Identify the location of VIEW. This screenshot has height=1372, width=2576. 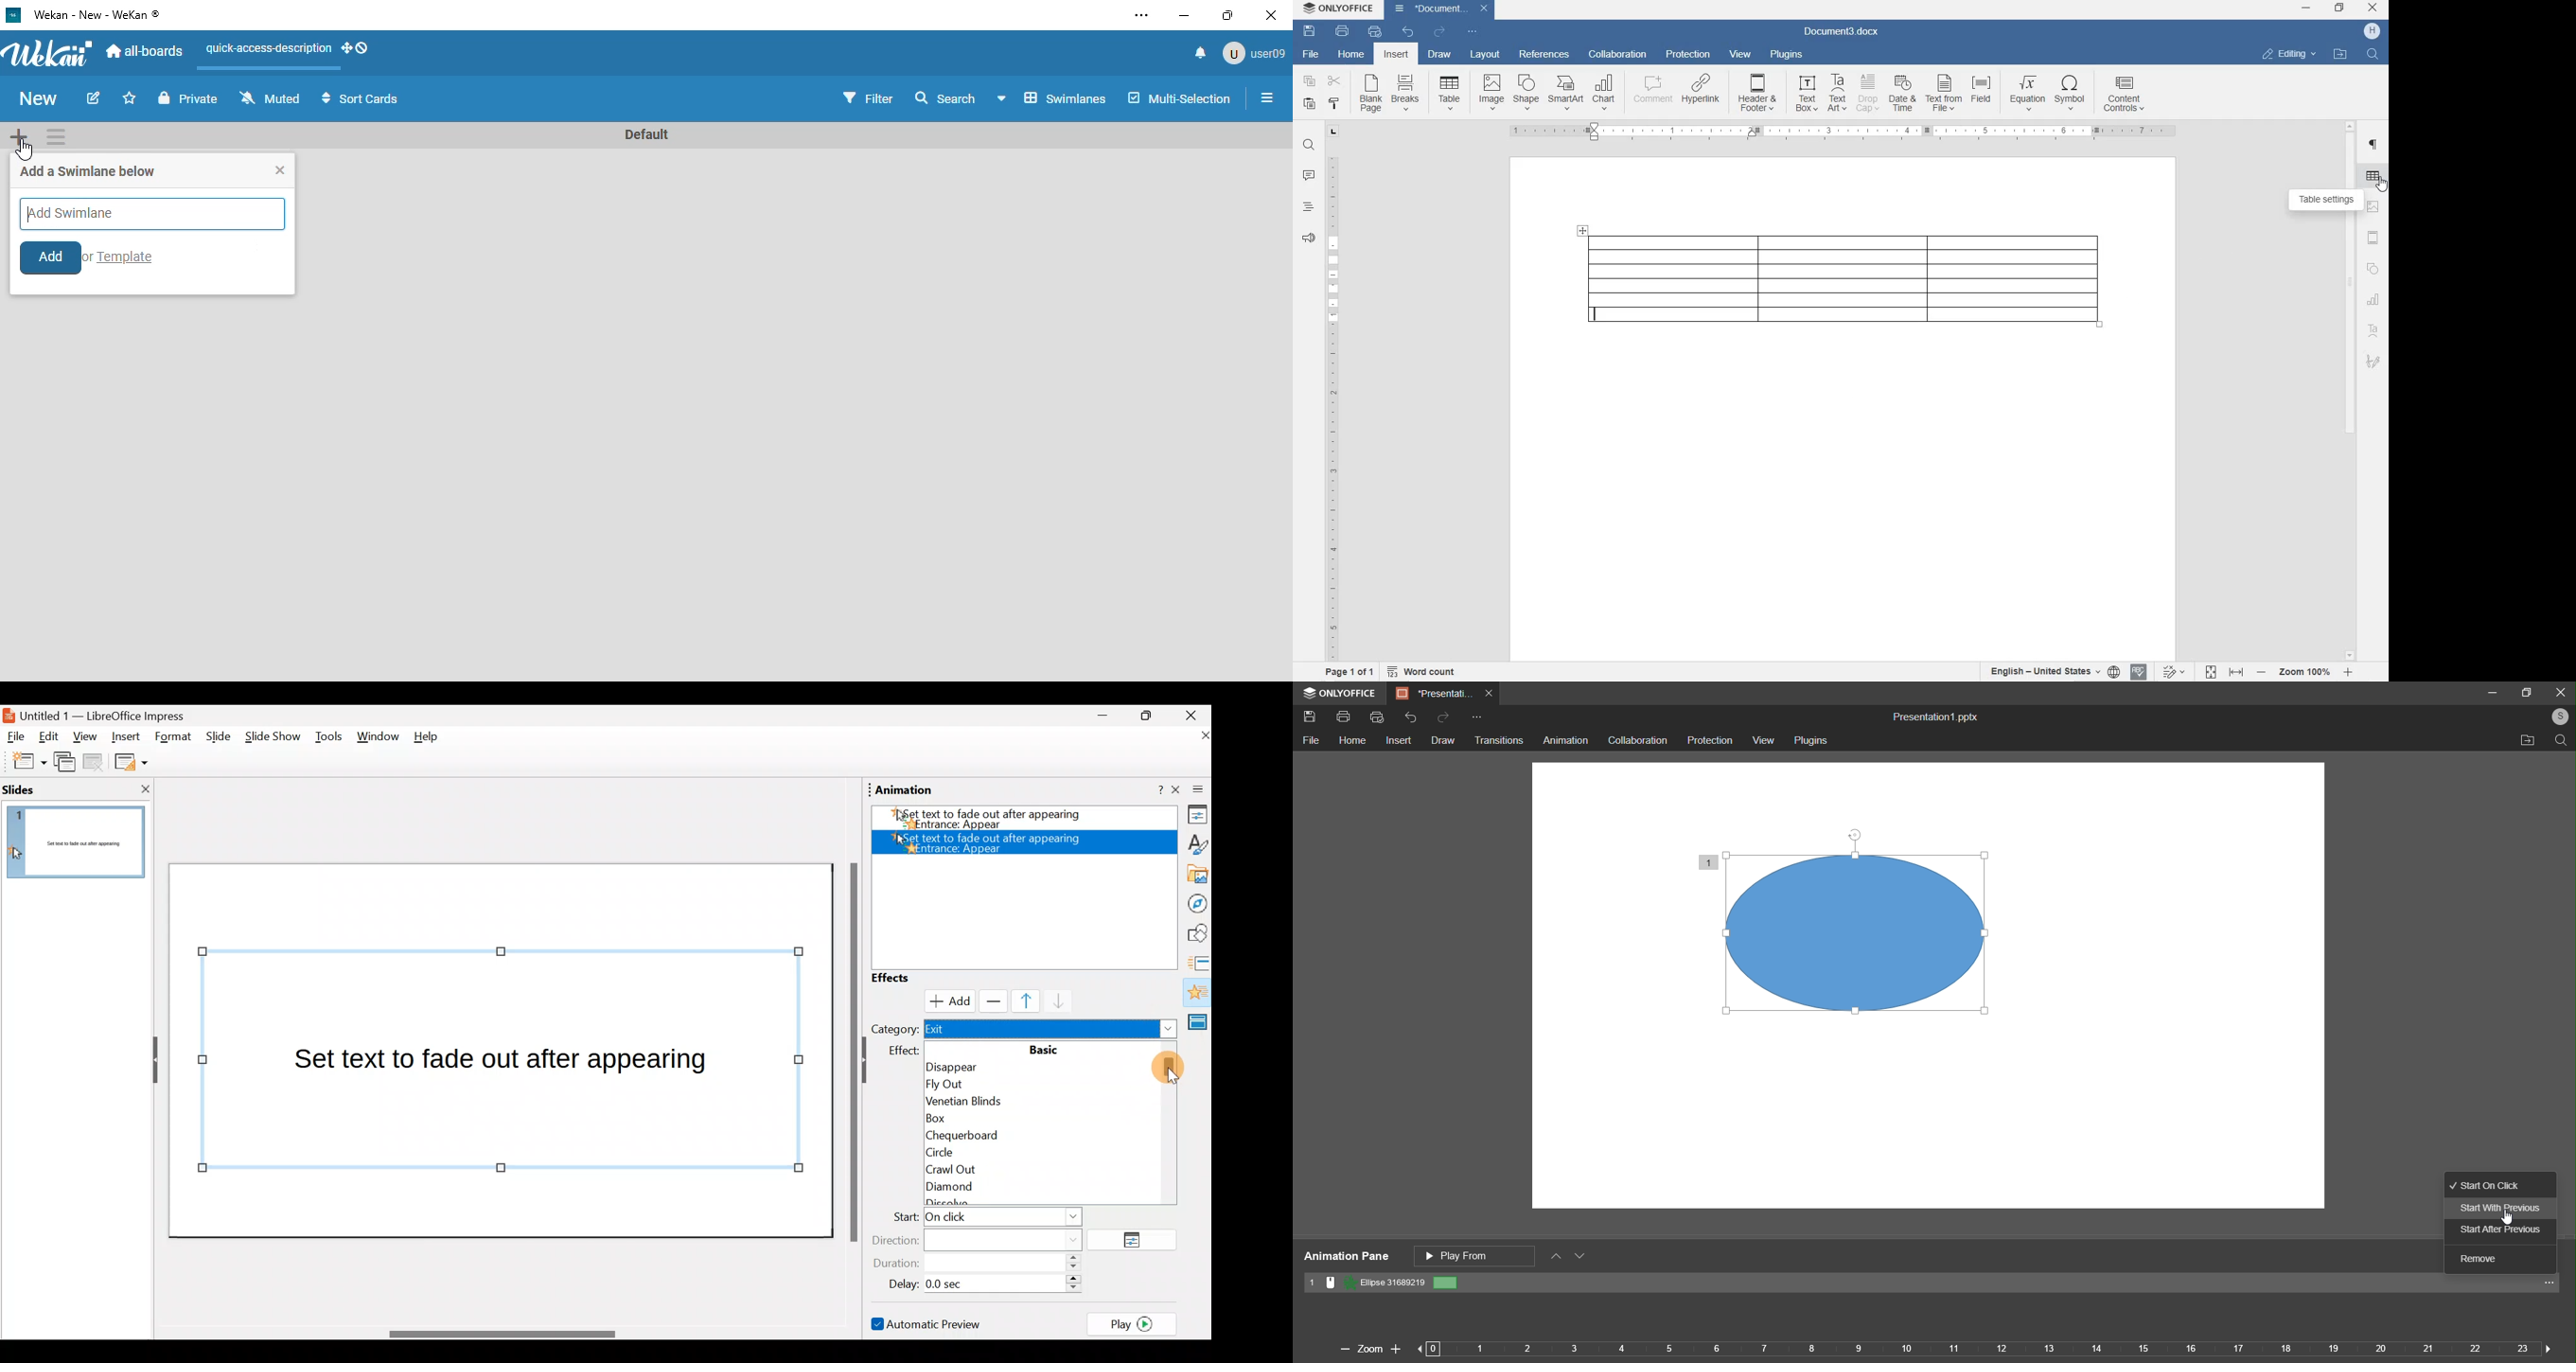
(1741, 55).